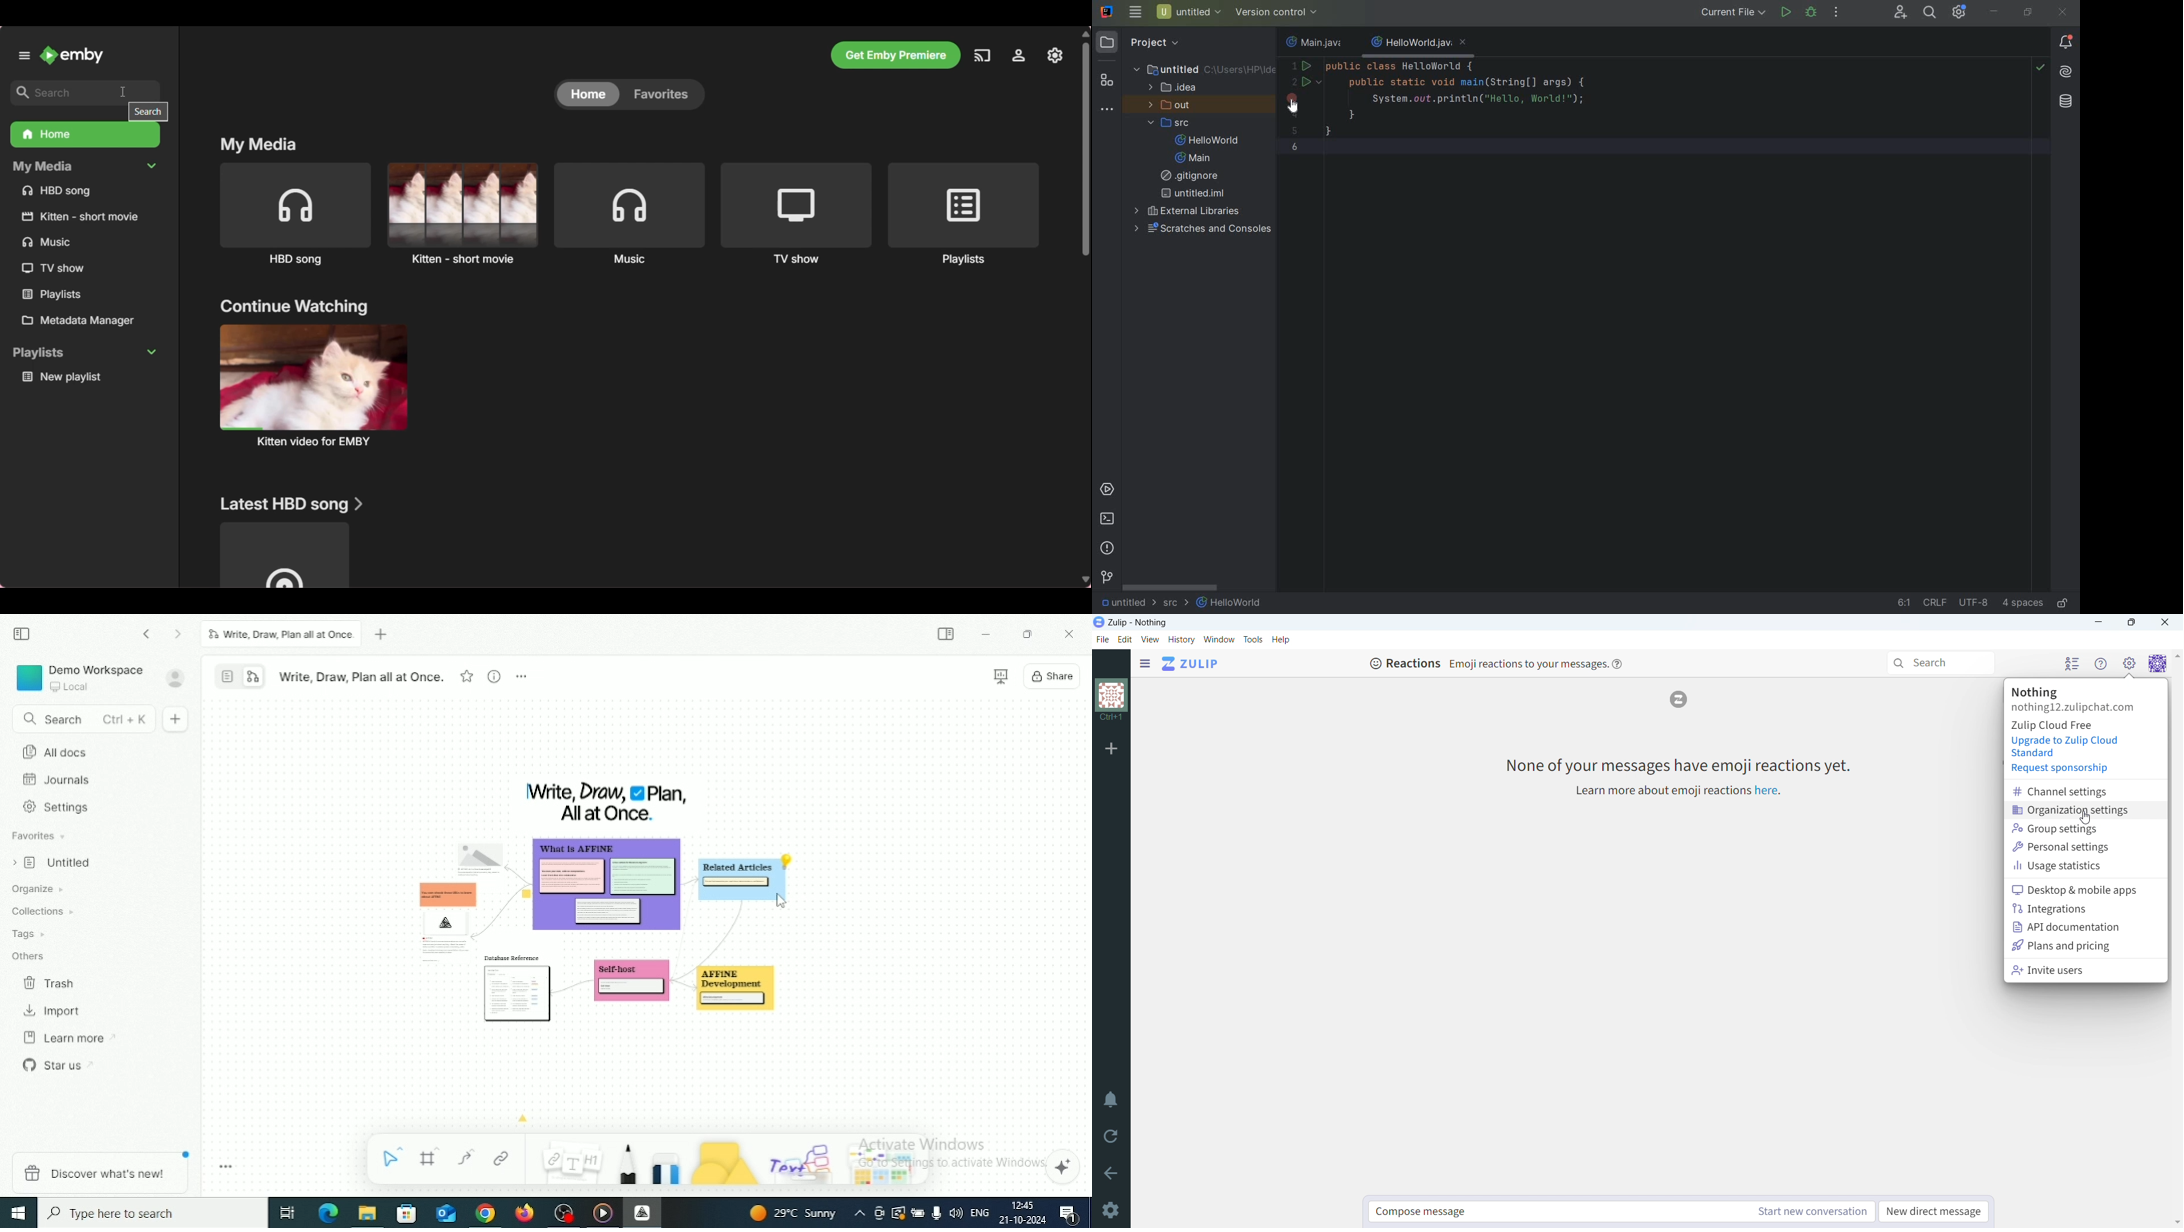 This screenshot has height=1232, width=2184. I want to click on Star us, so click(59, 1064).